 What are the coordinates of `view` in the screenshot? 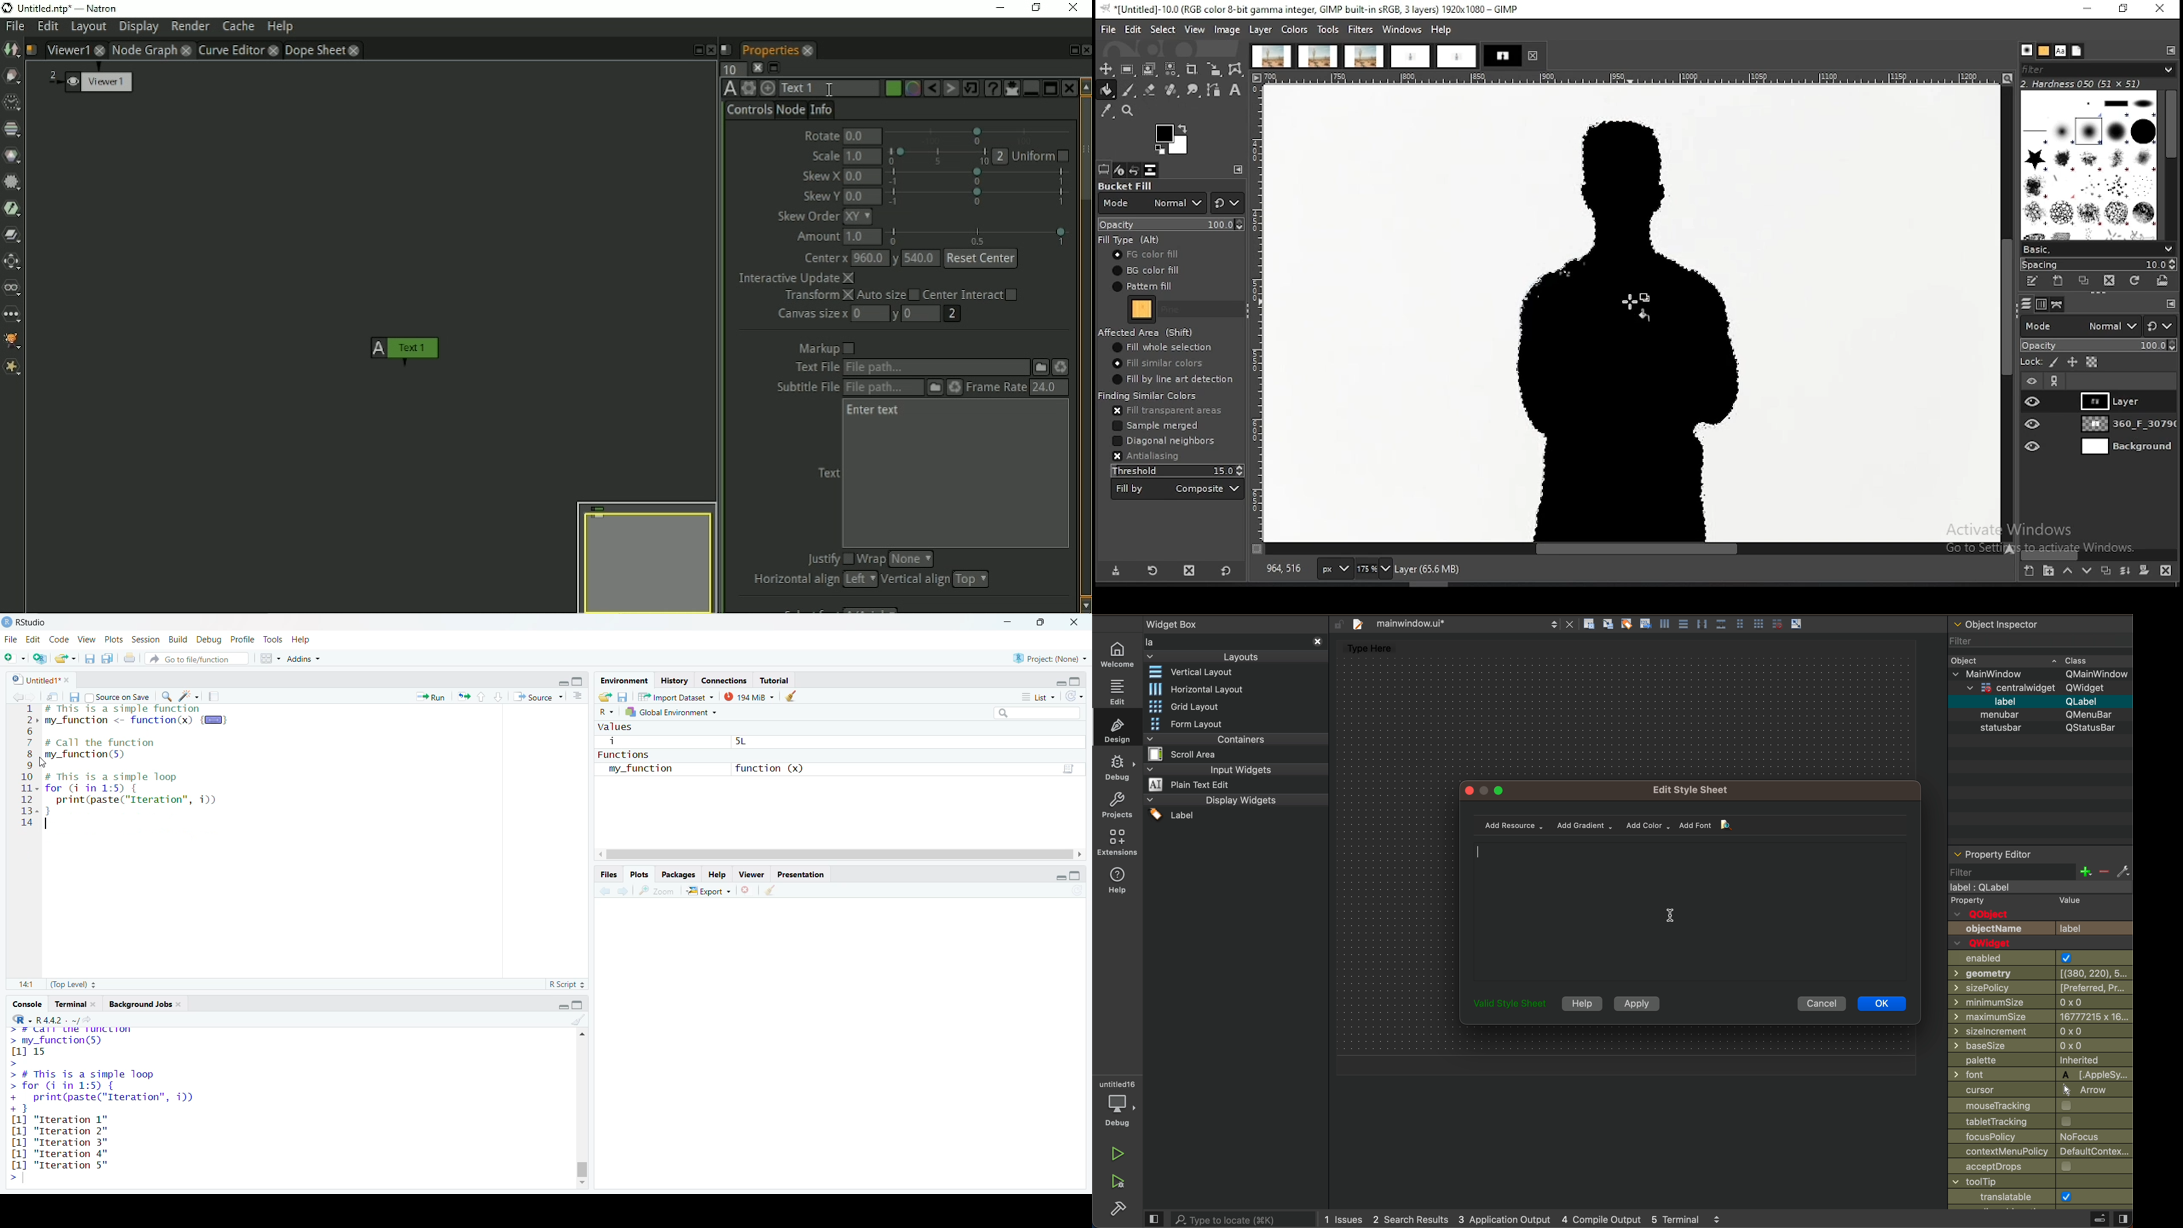 It's located at (1196, 29).